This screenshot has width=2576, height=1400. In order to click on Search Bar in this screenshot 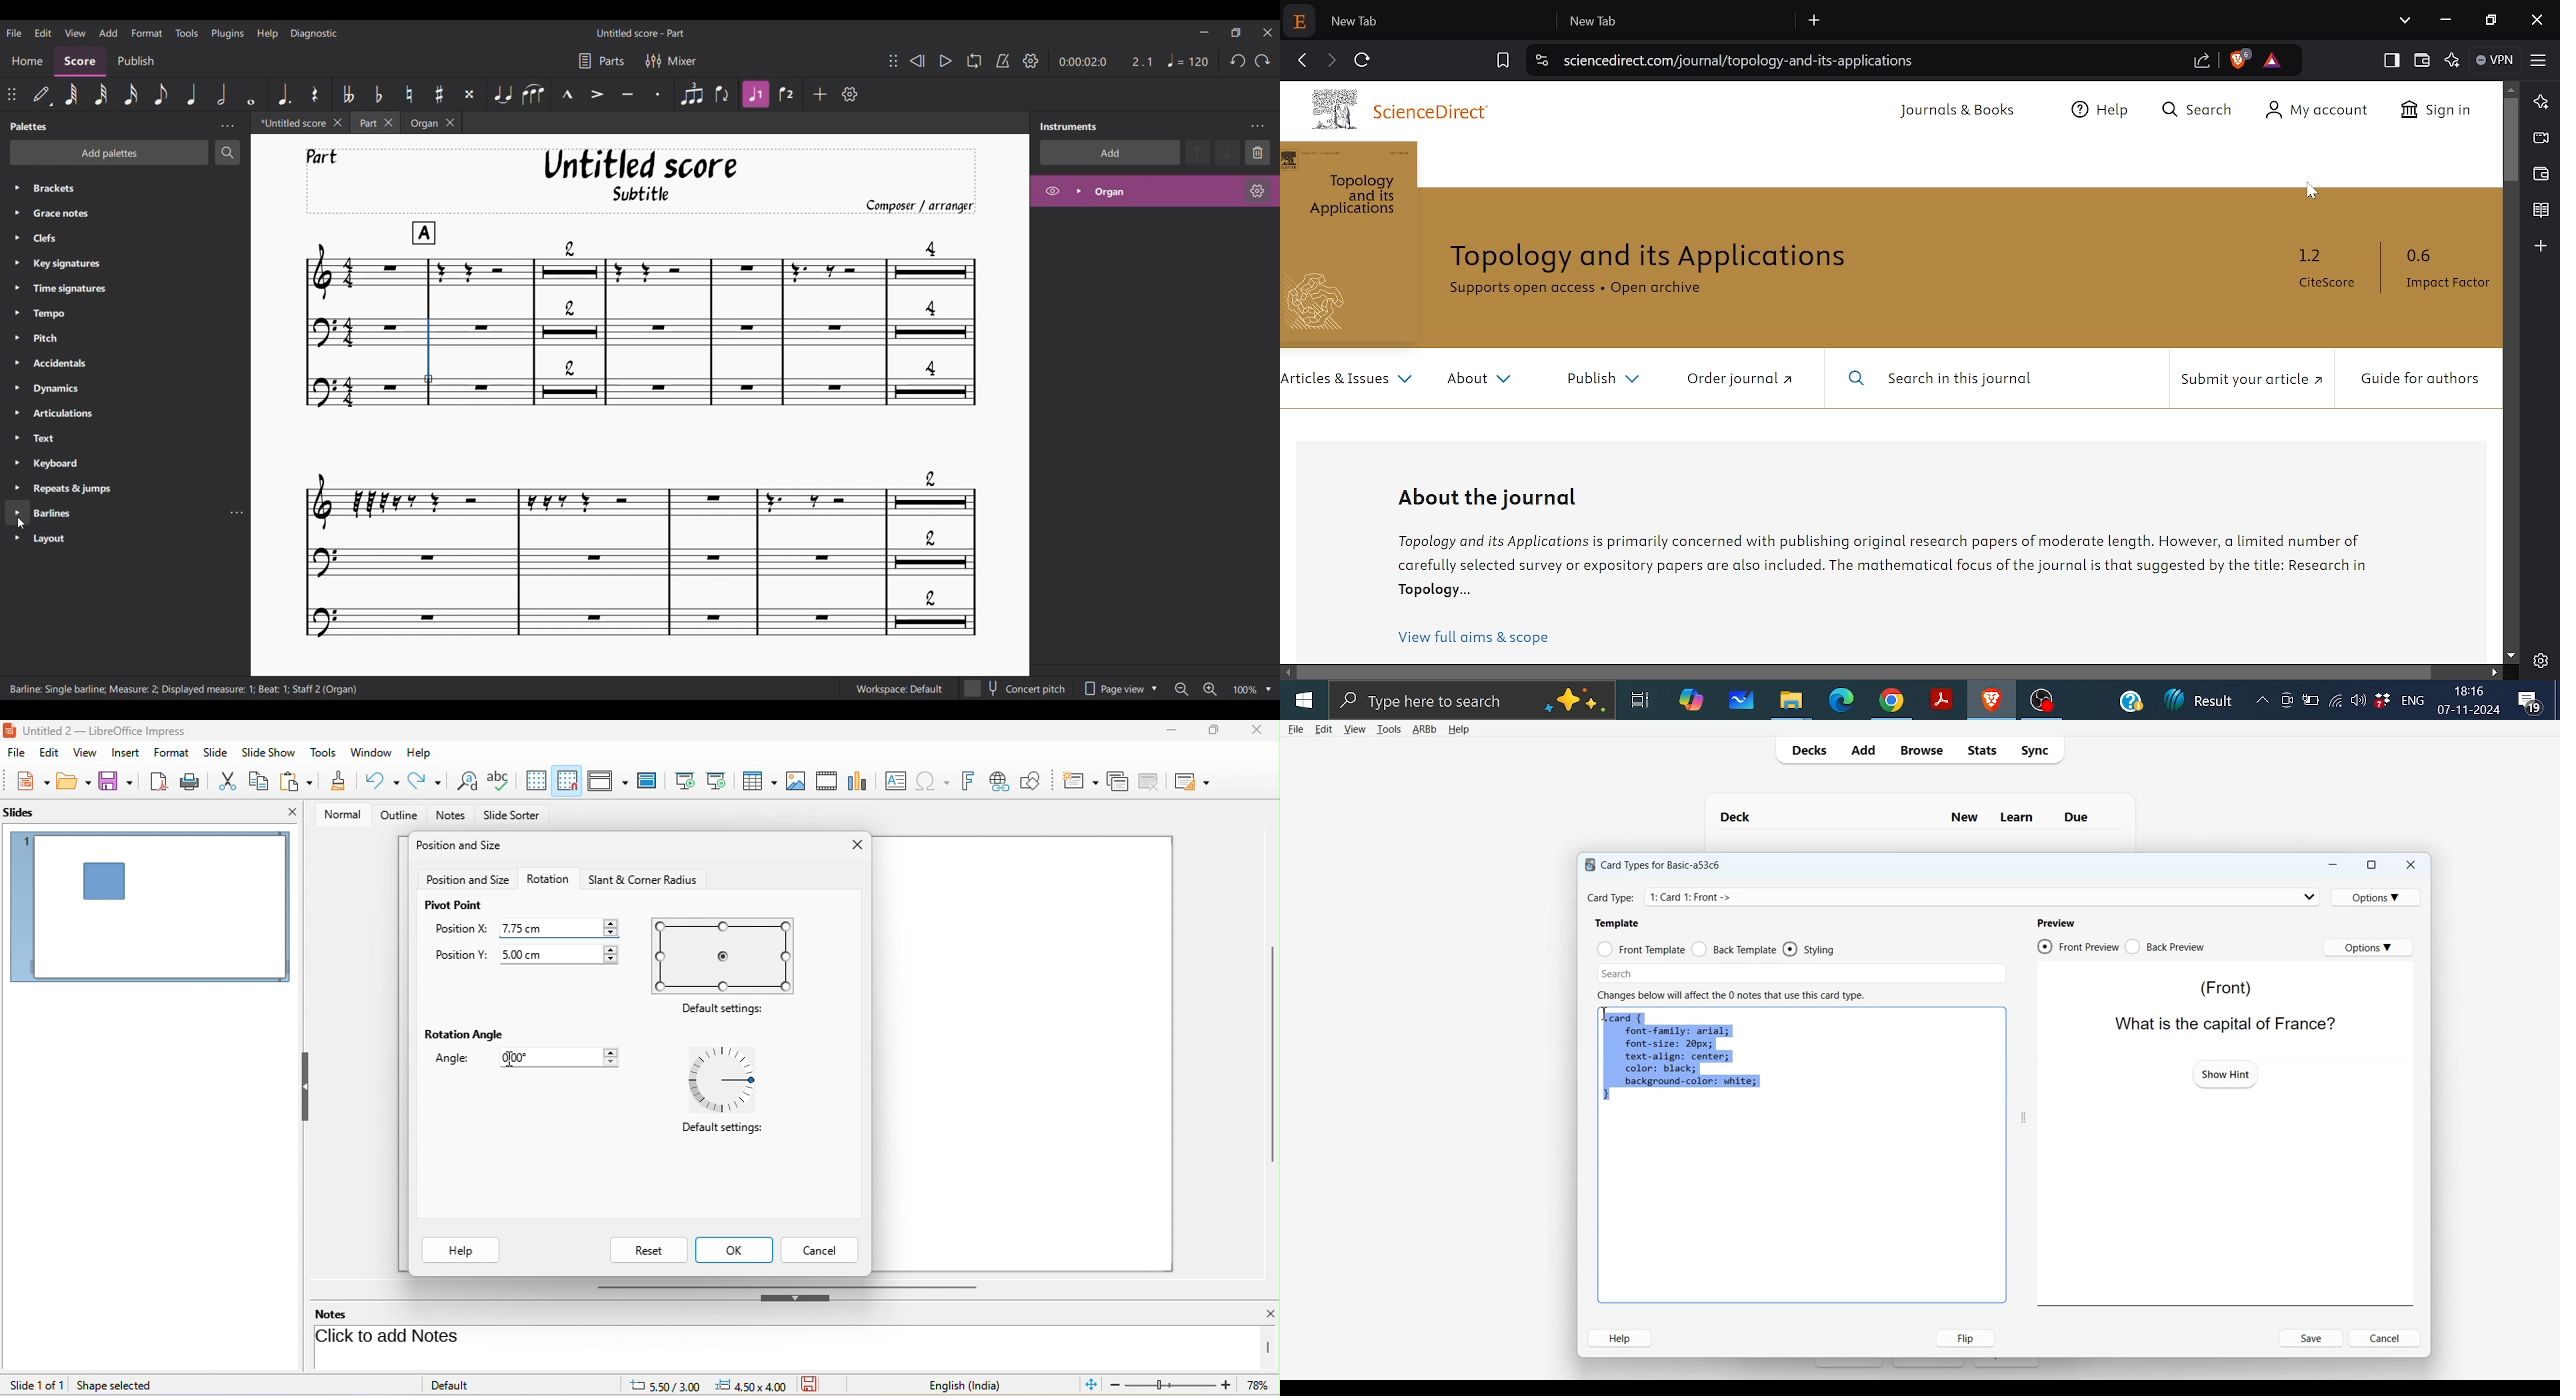, I will do `click(1802, 973)`.